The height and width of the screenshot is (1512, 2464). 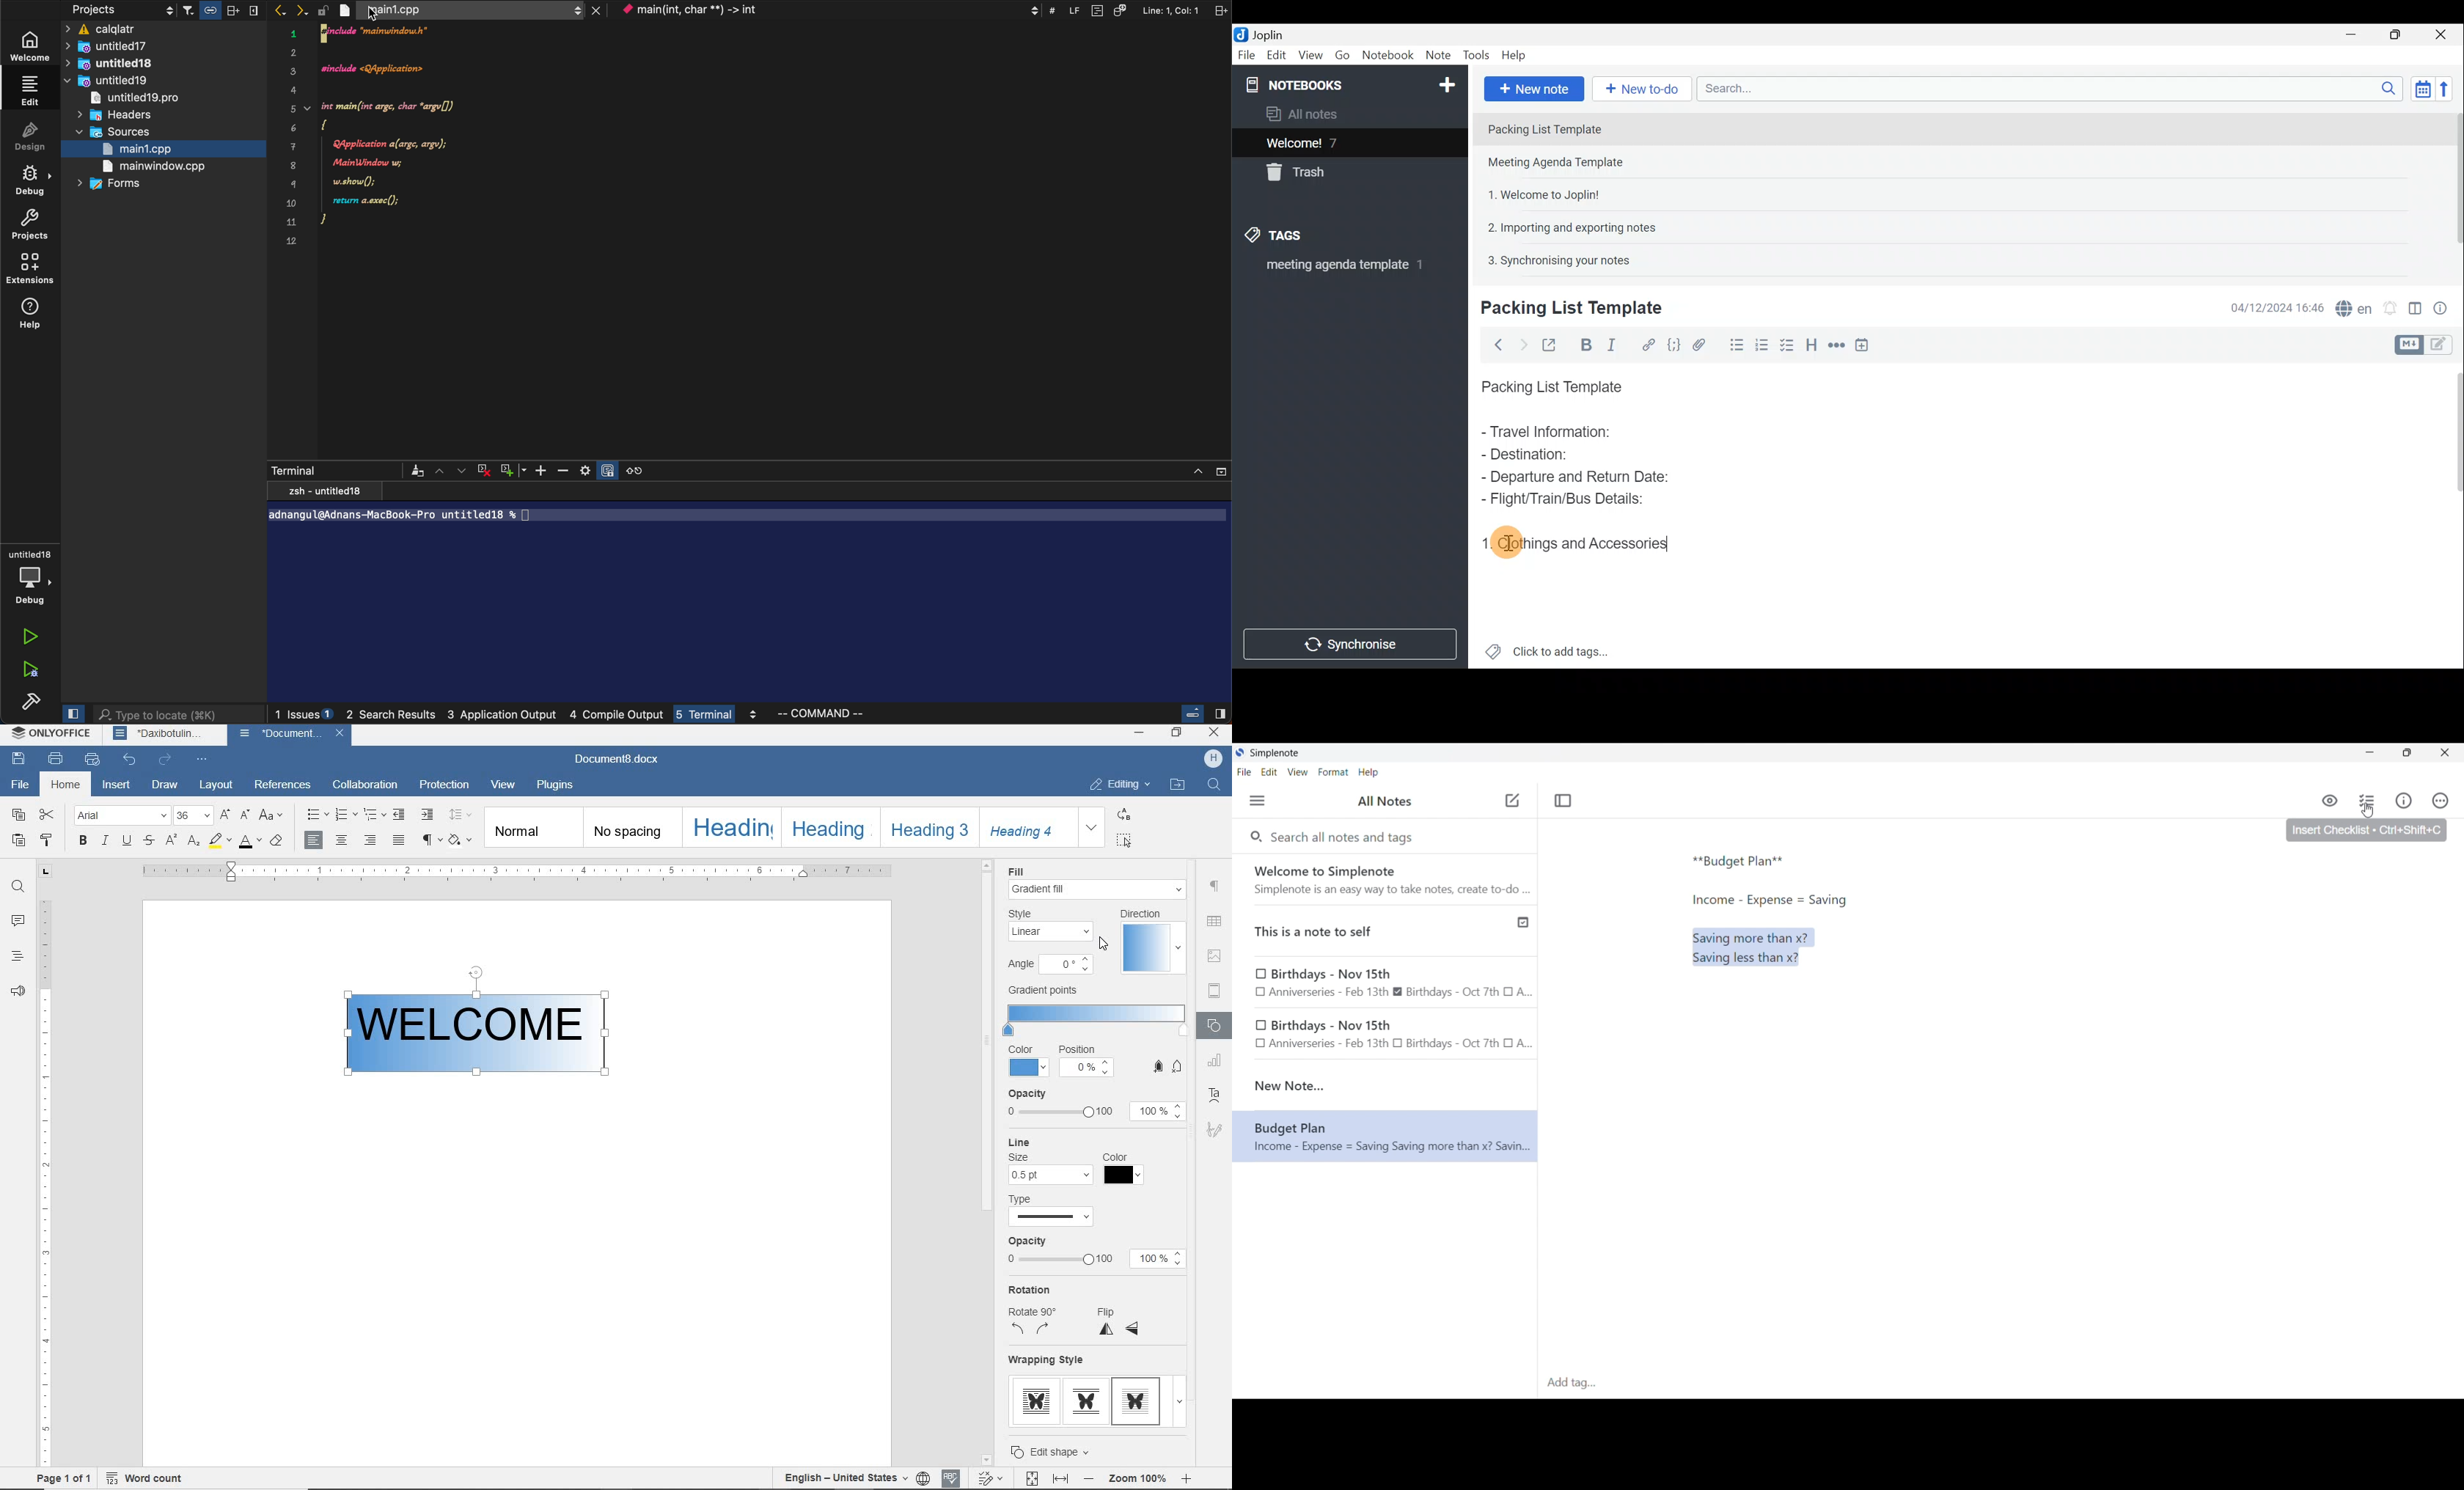 What do you see at coordinates (950, 1478) in the screenshot?
I see `SPELL CHECKING` at bounding box center [950, 1478].